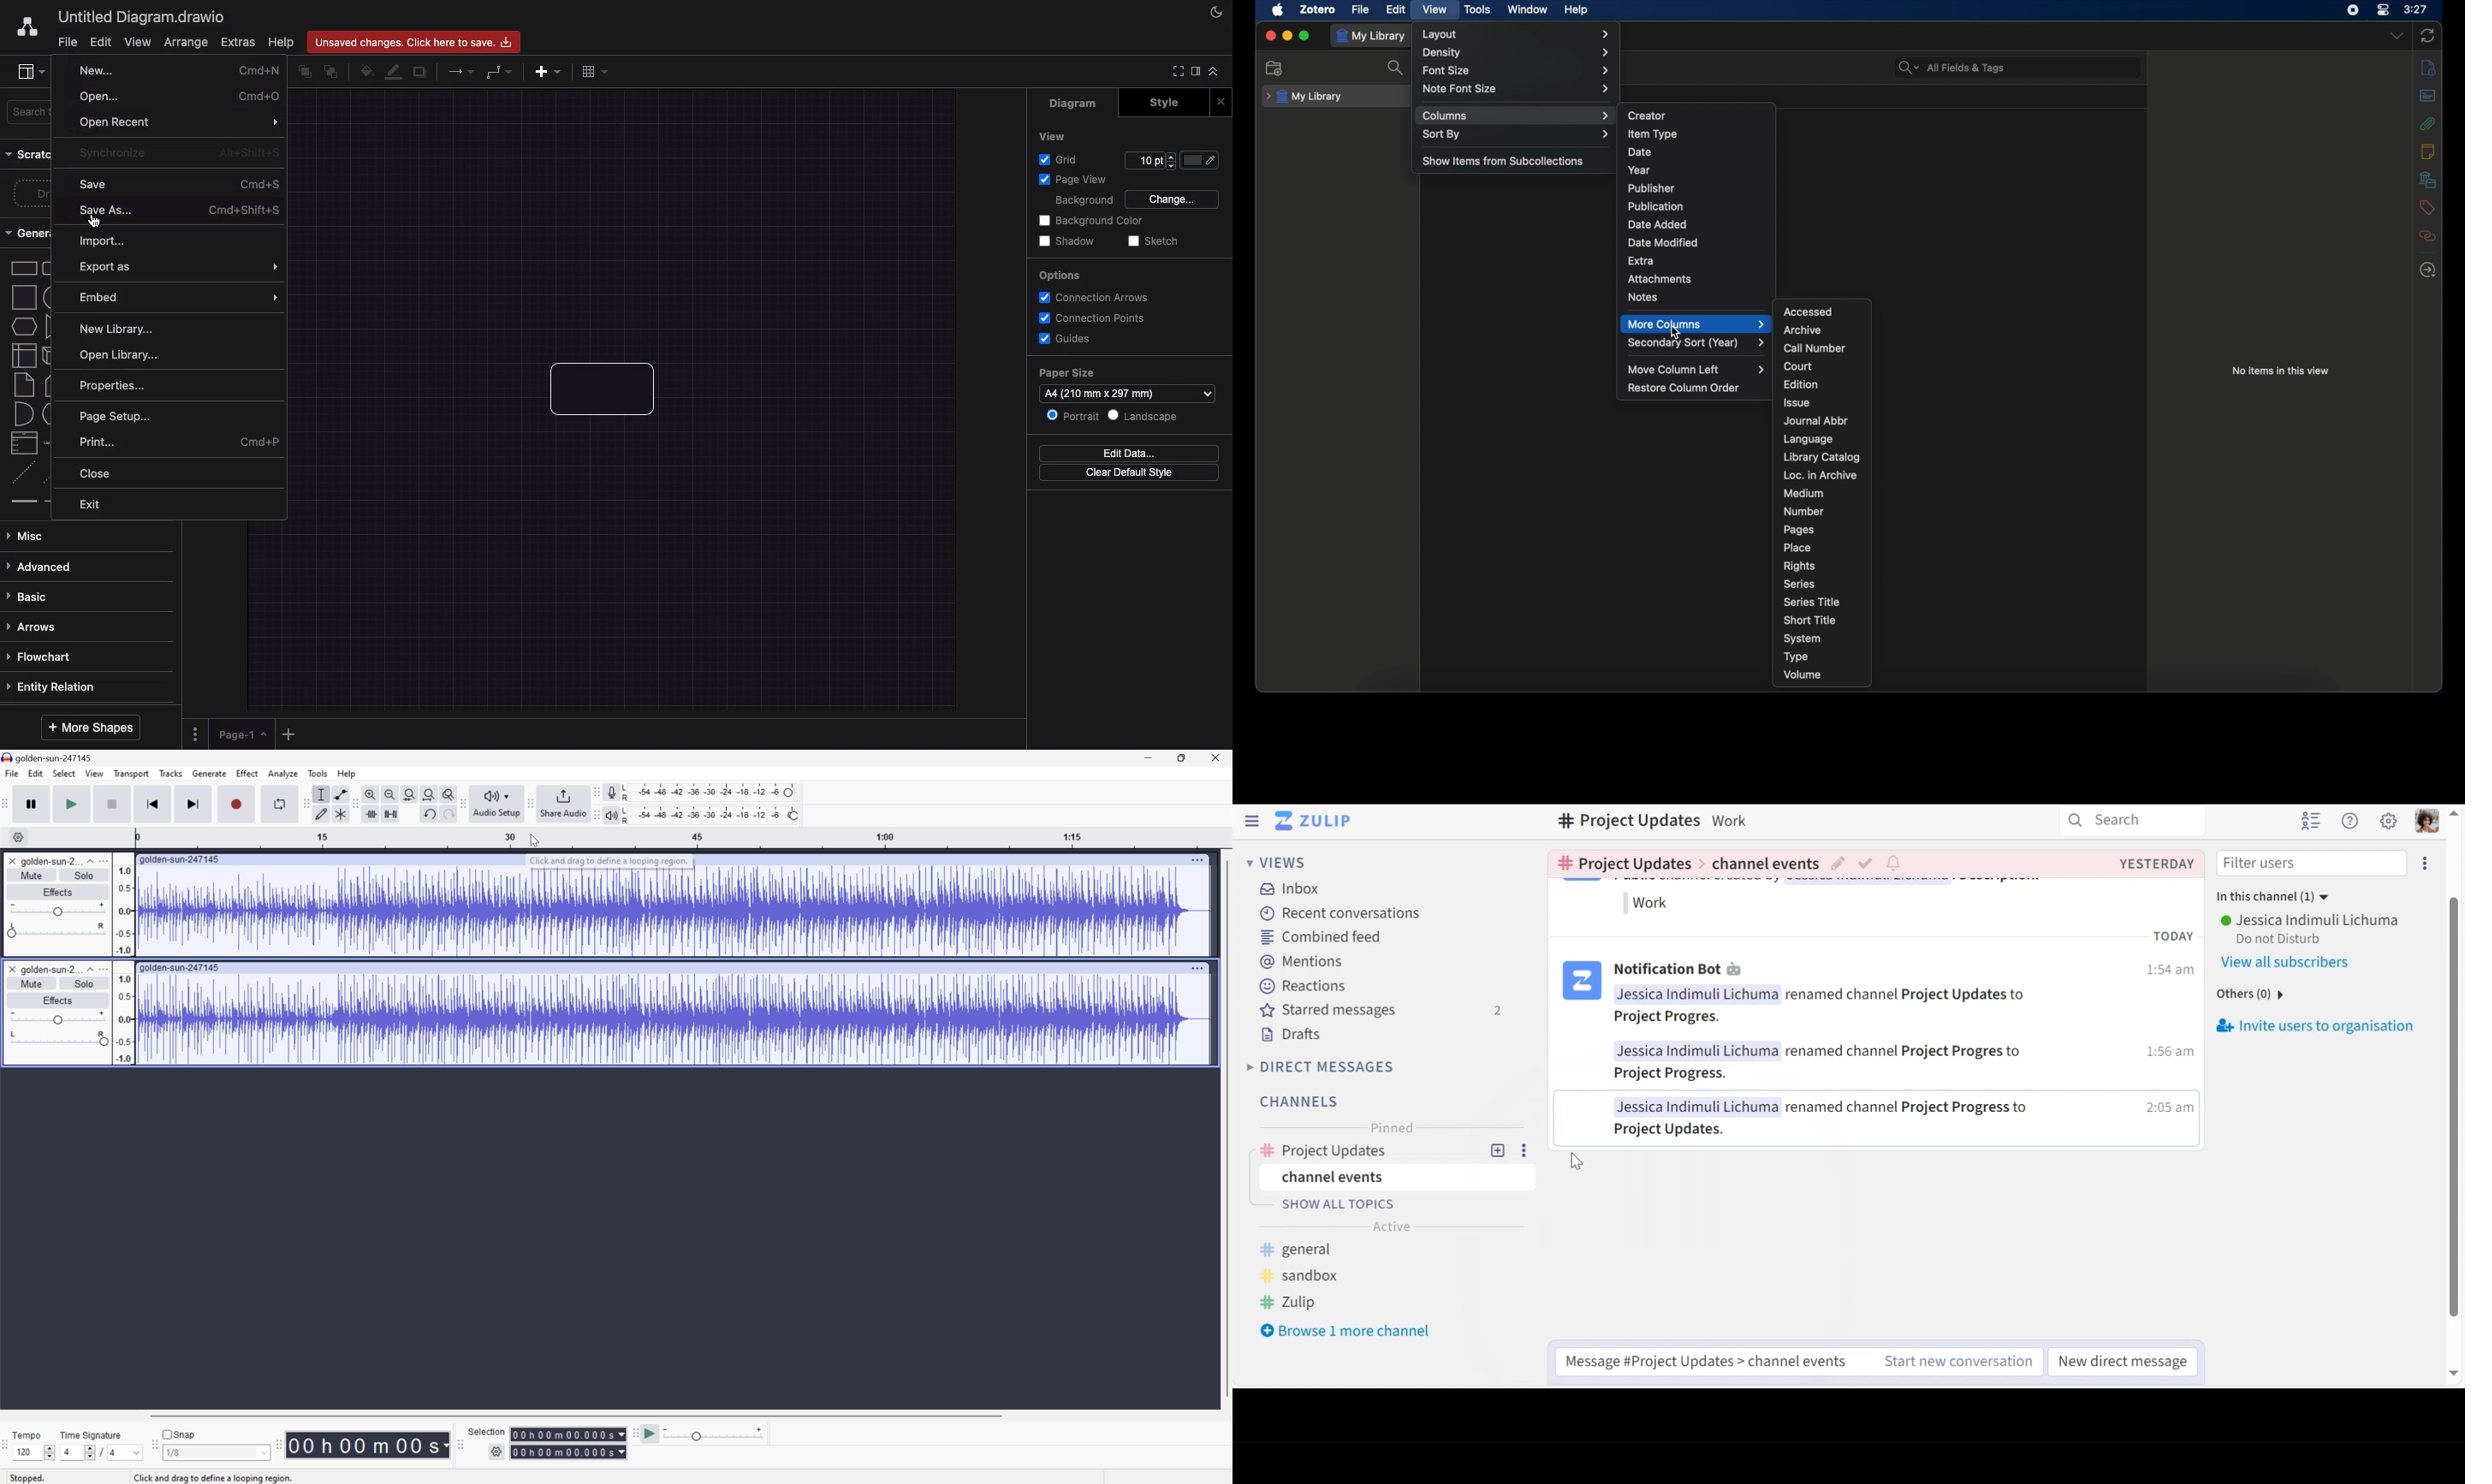 The height and width of the screenshot is (1484, 2492). What do you see at coordinates (8, 1441) in the screenshot?
I see `Audacity Time signature toolbar` at bounding box center [8, 1441].